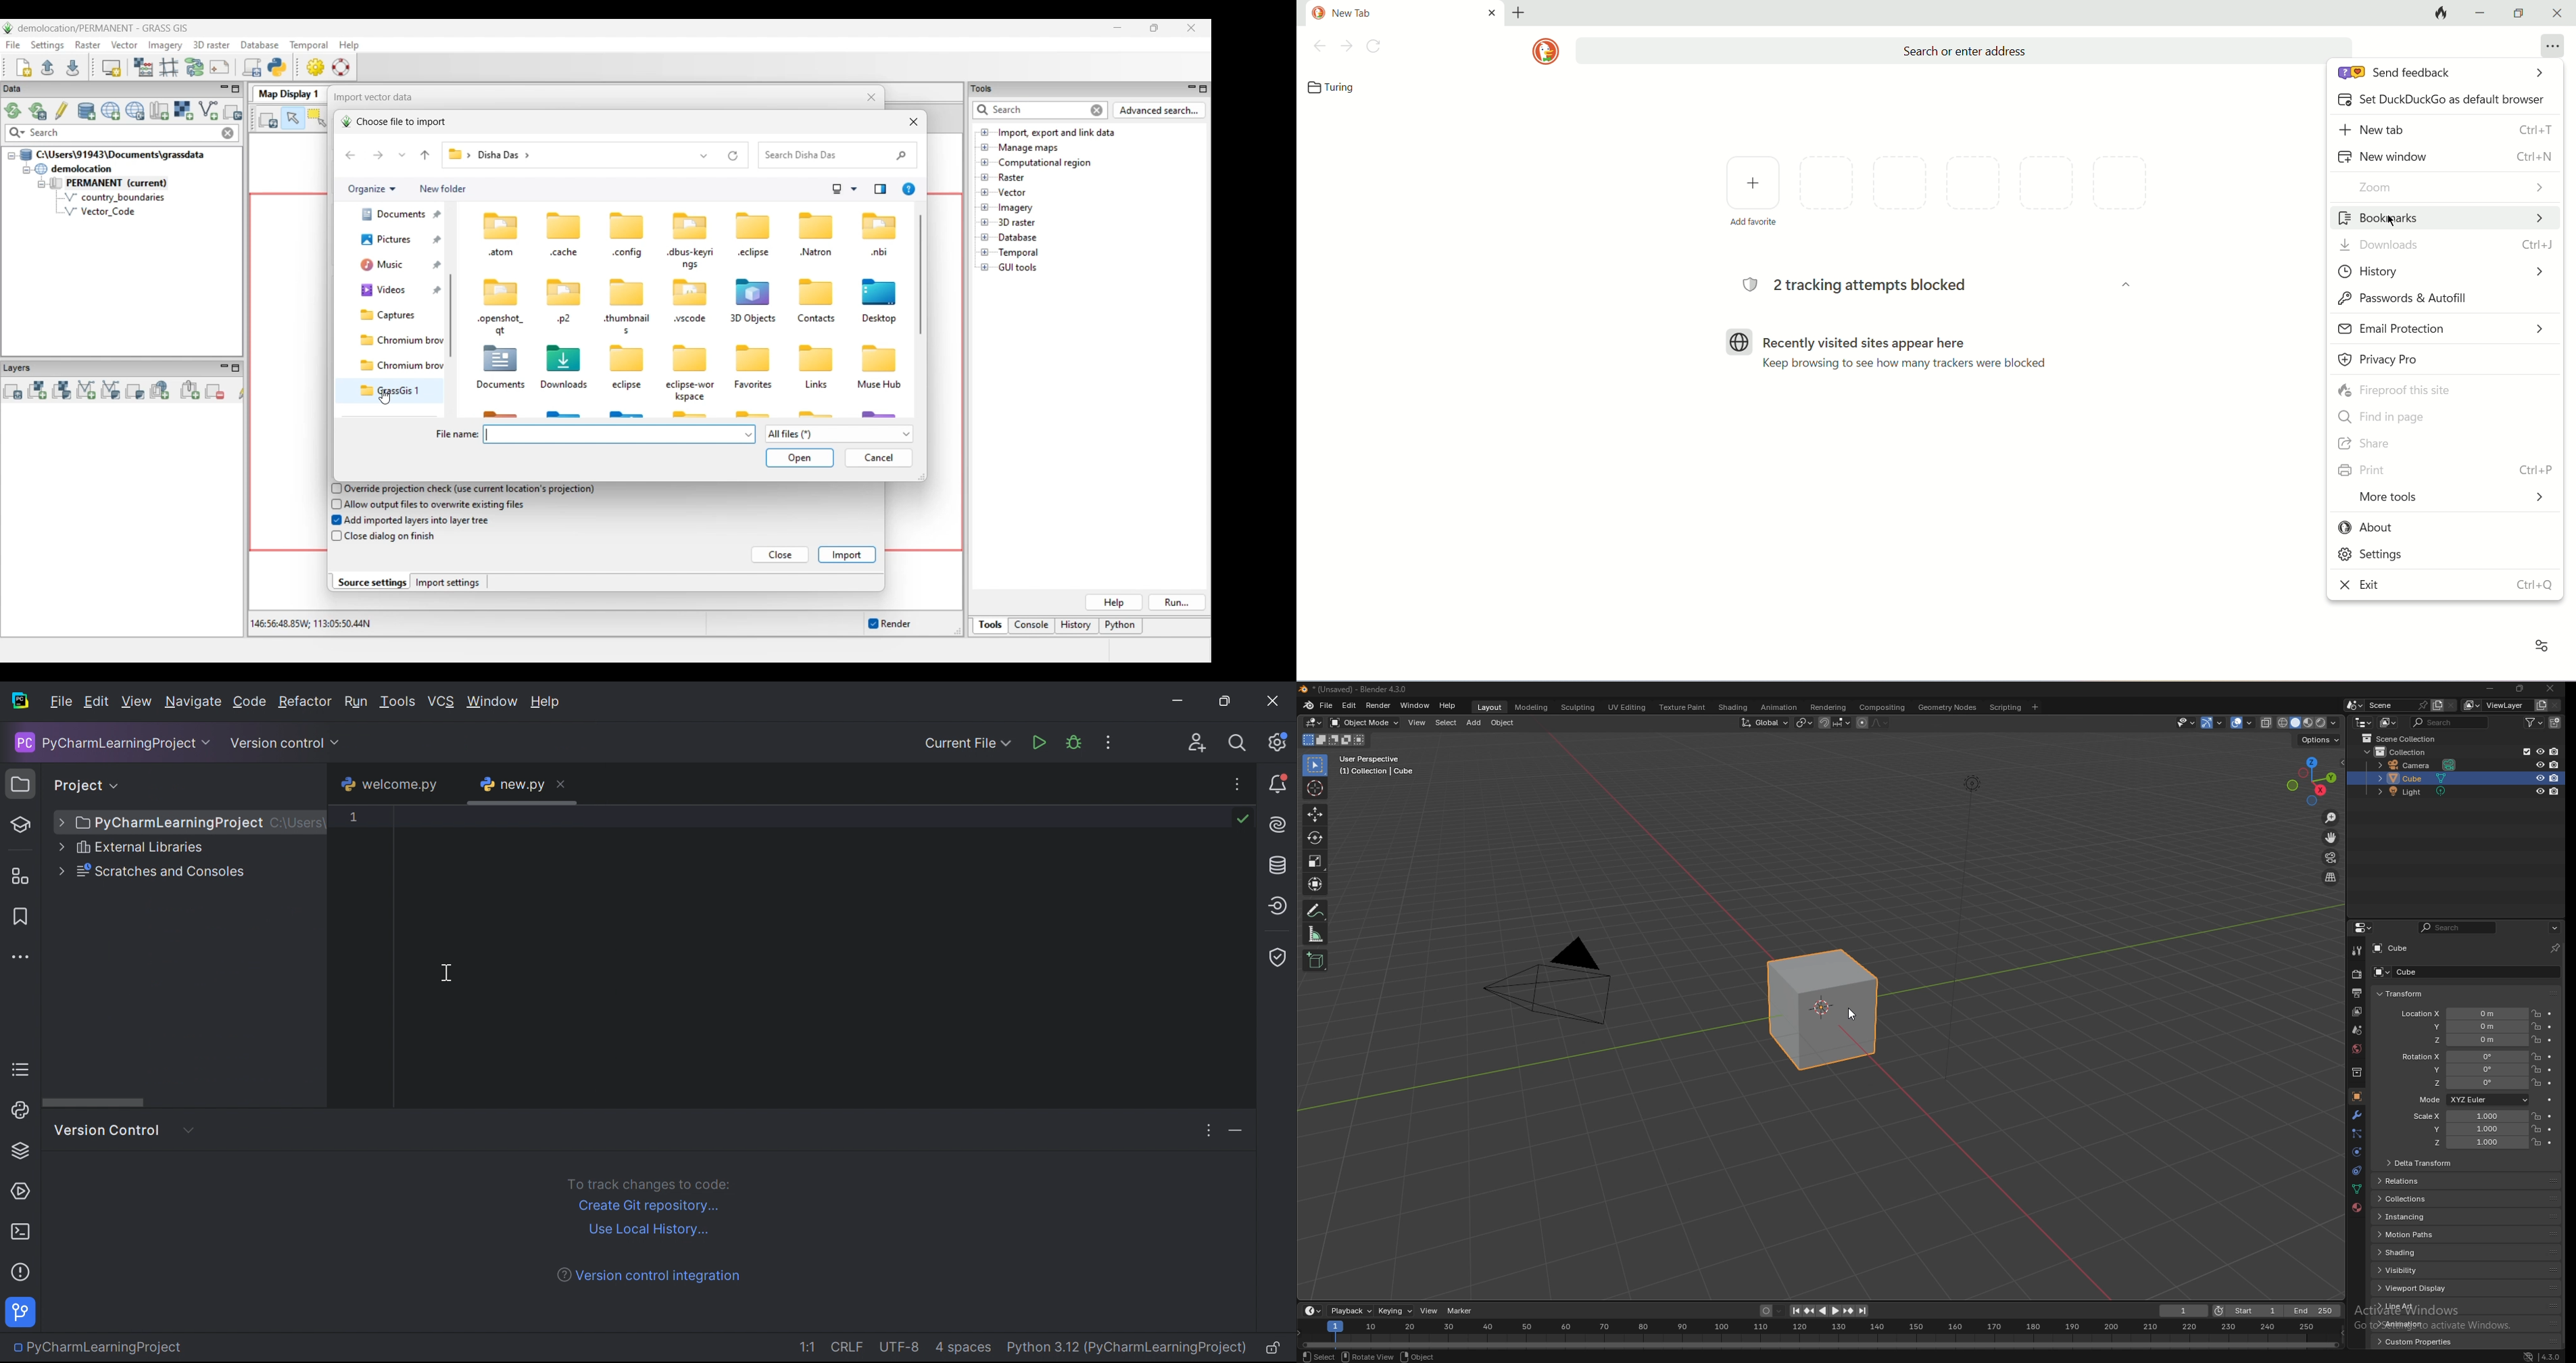  Describe the element at coordinates (751, 357) in the screenshot. I see `icon` at that location.